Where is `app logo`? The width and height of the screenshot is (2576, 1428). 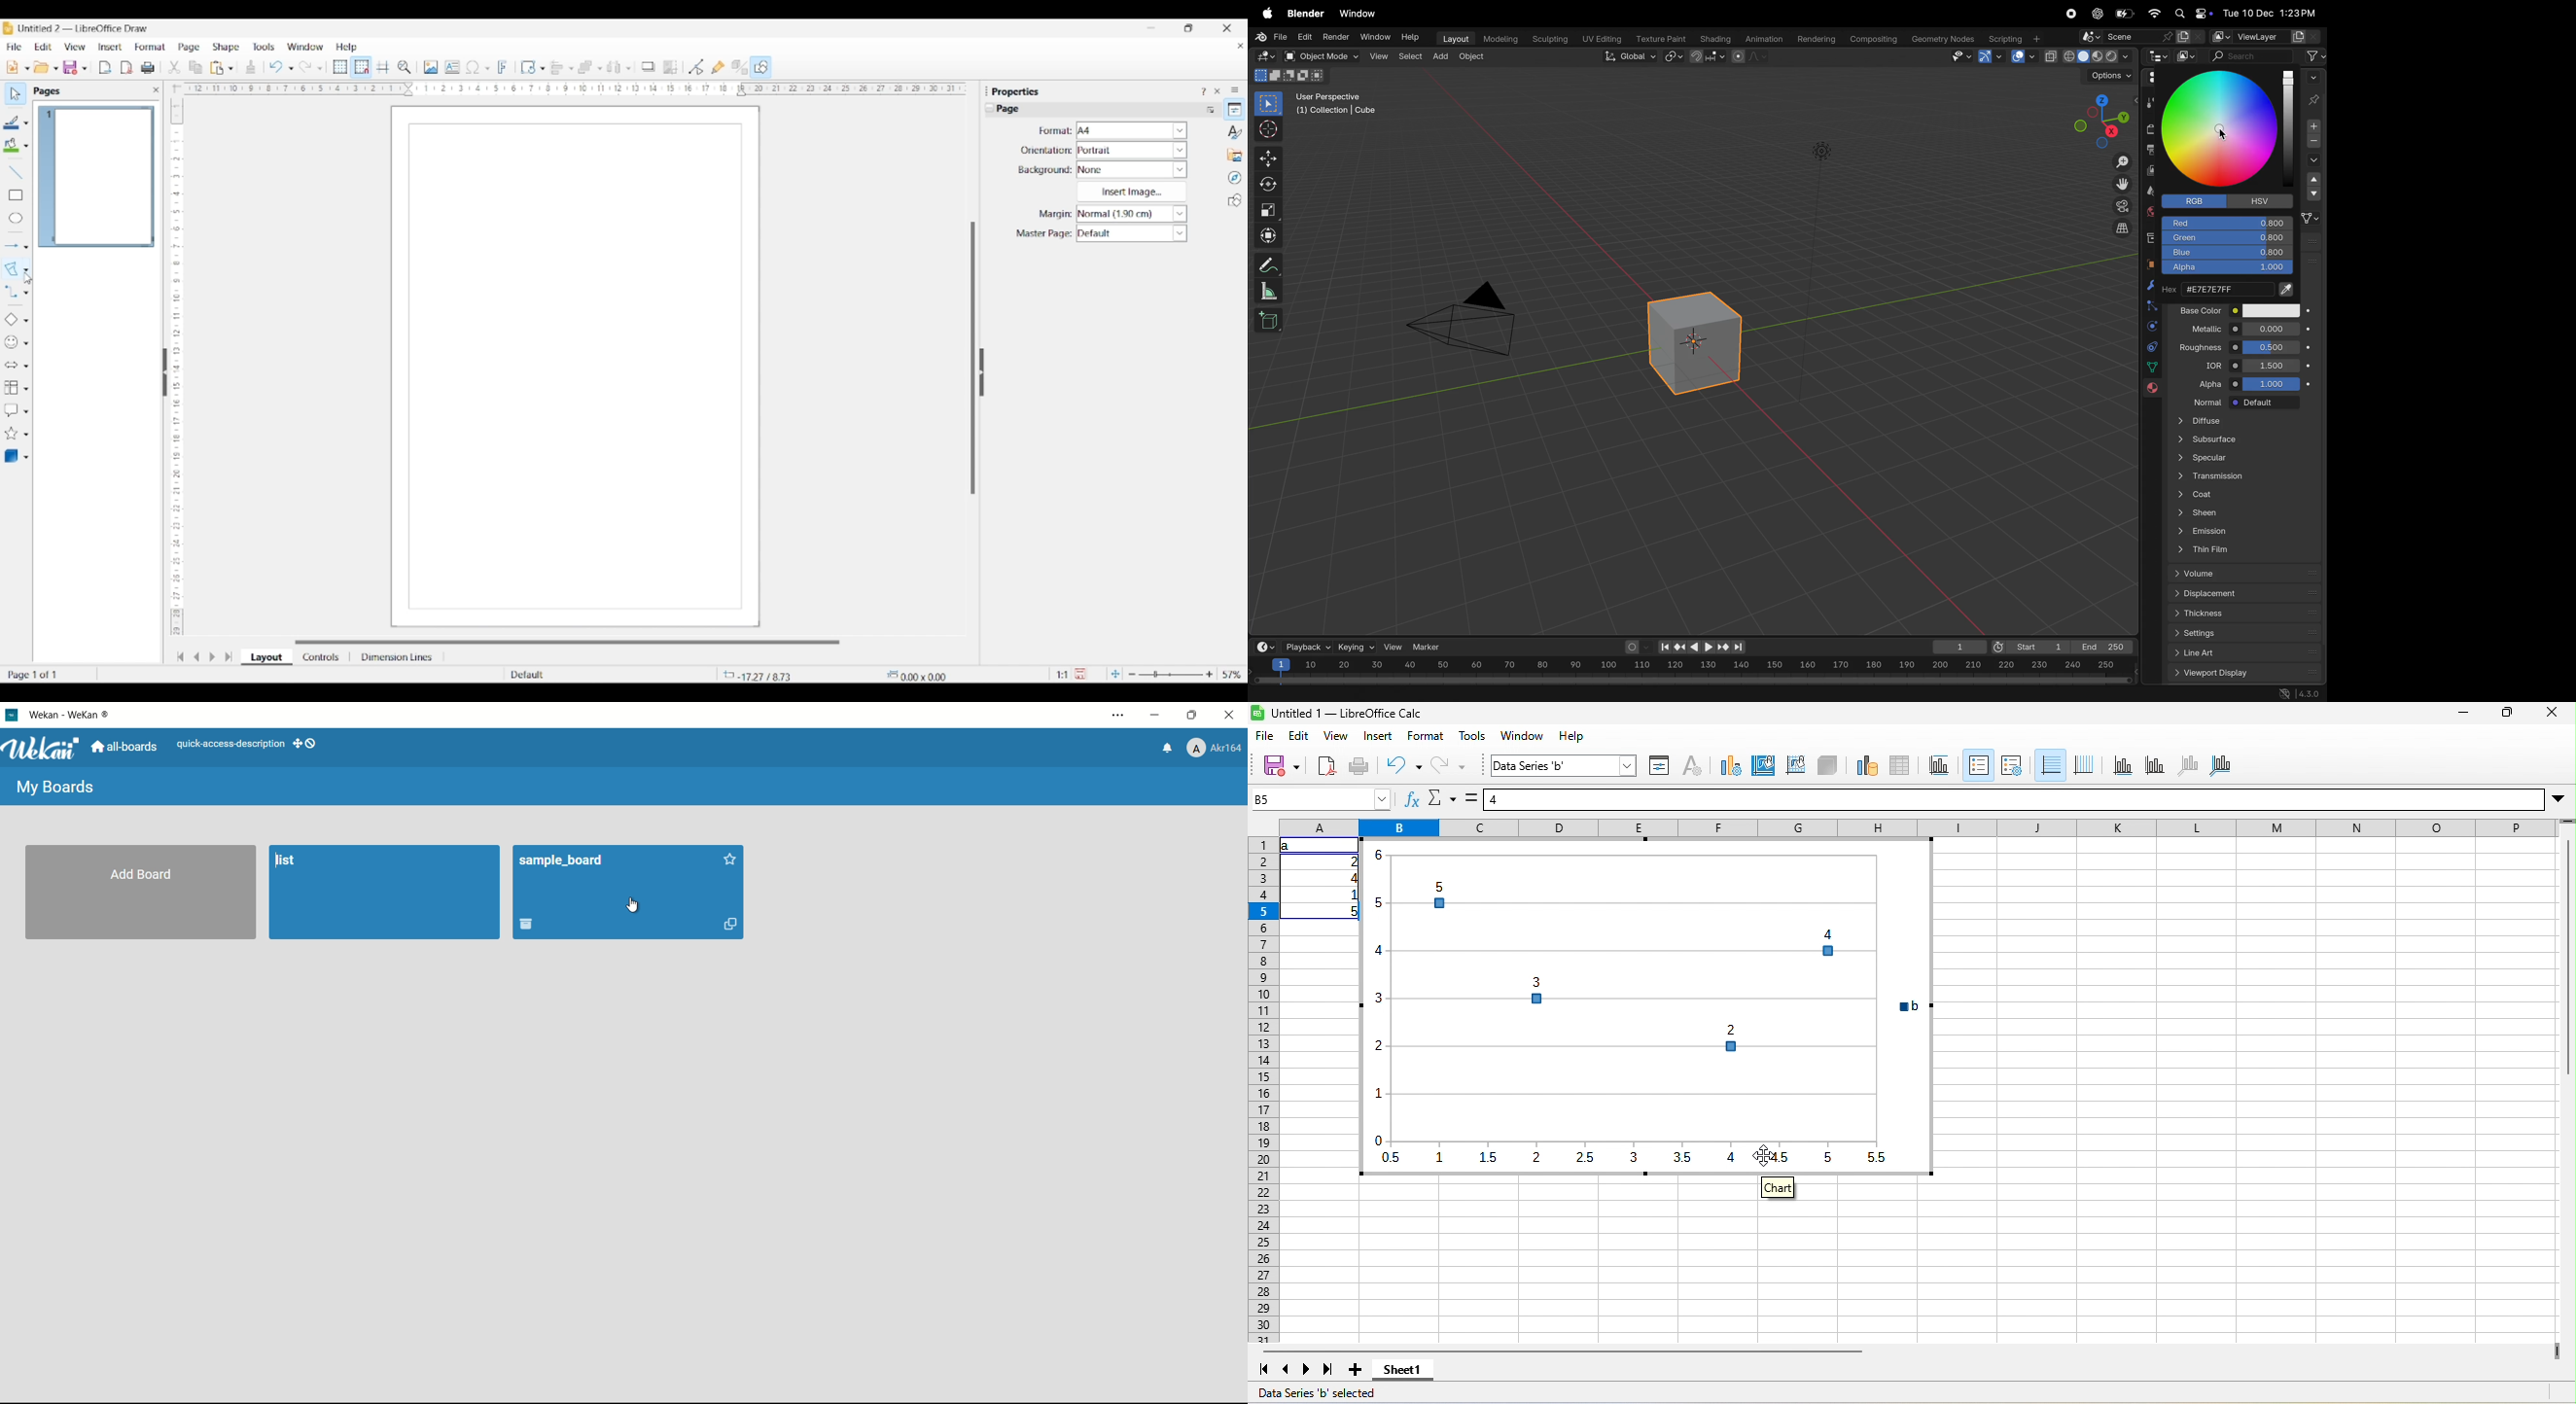
app logo is located at coordinates (45, 749).